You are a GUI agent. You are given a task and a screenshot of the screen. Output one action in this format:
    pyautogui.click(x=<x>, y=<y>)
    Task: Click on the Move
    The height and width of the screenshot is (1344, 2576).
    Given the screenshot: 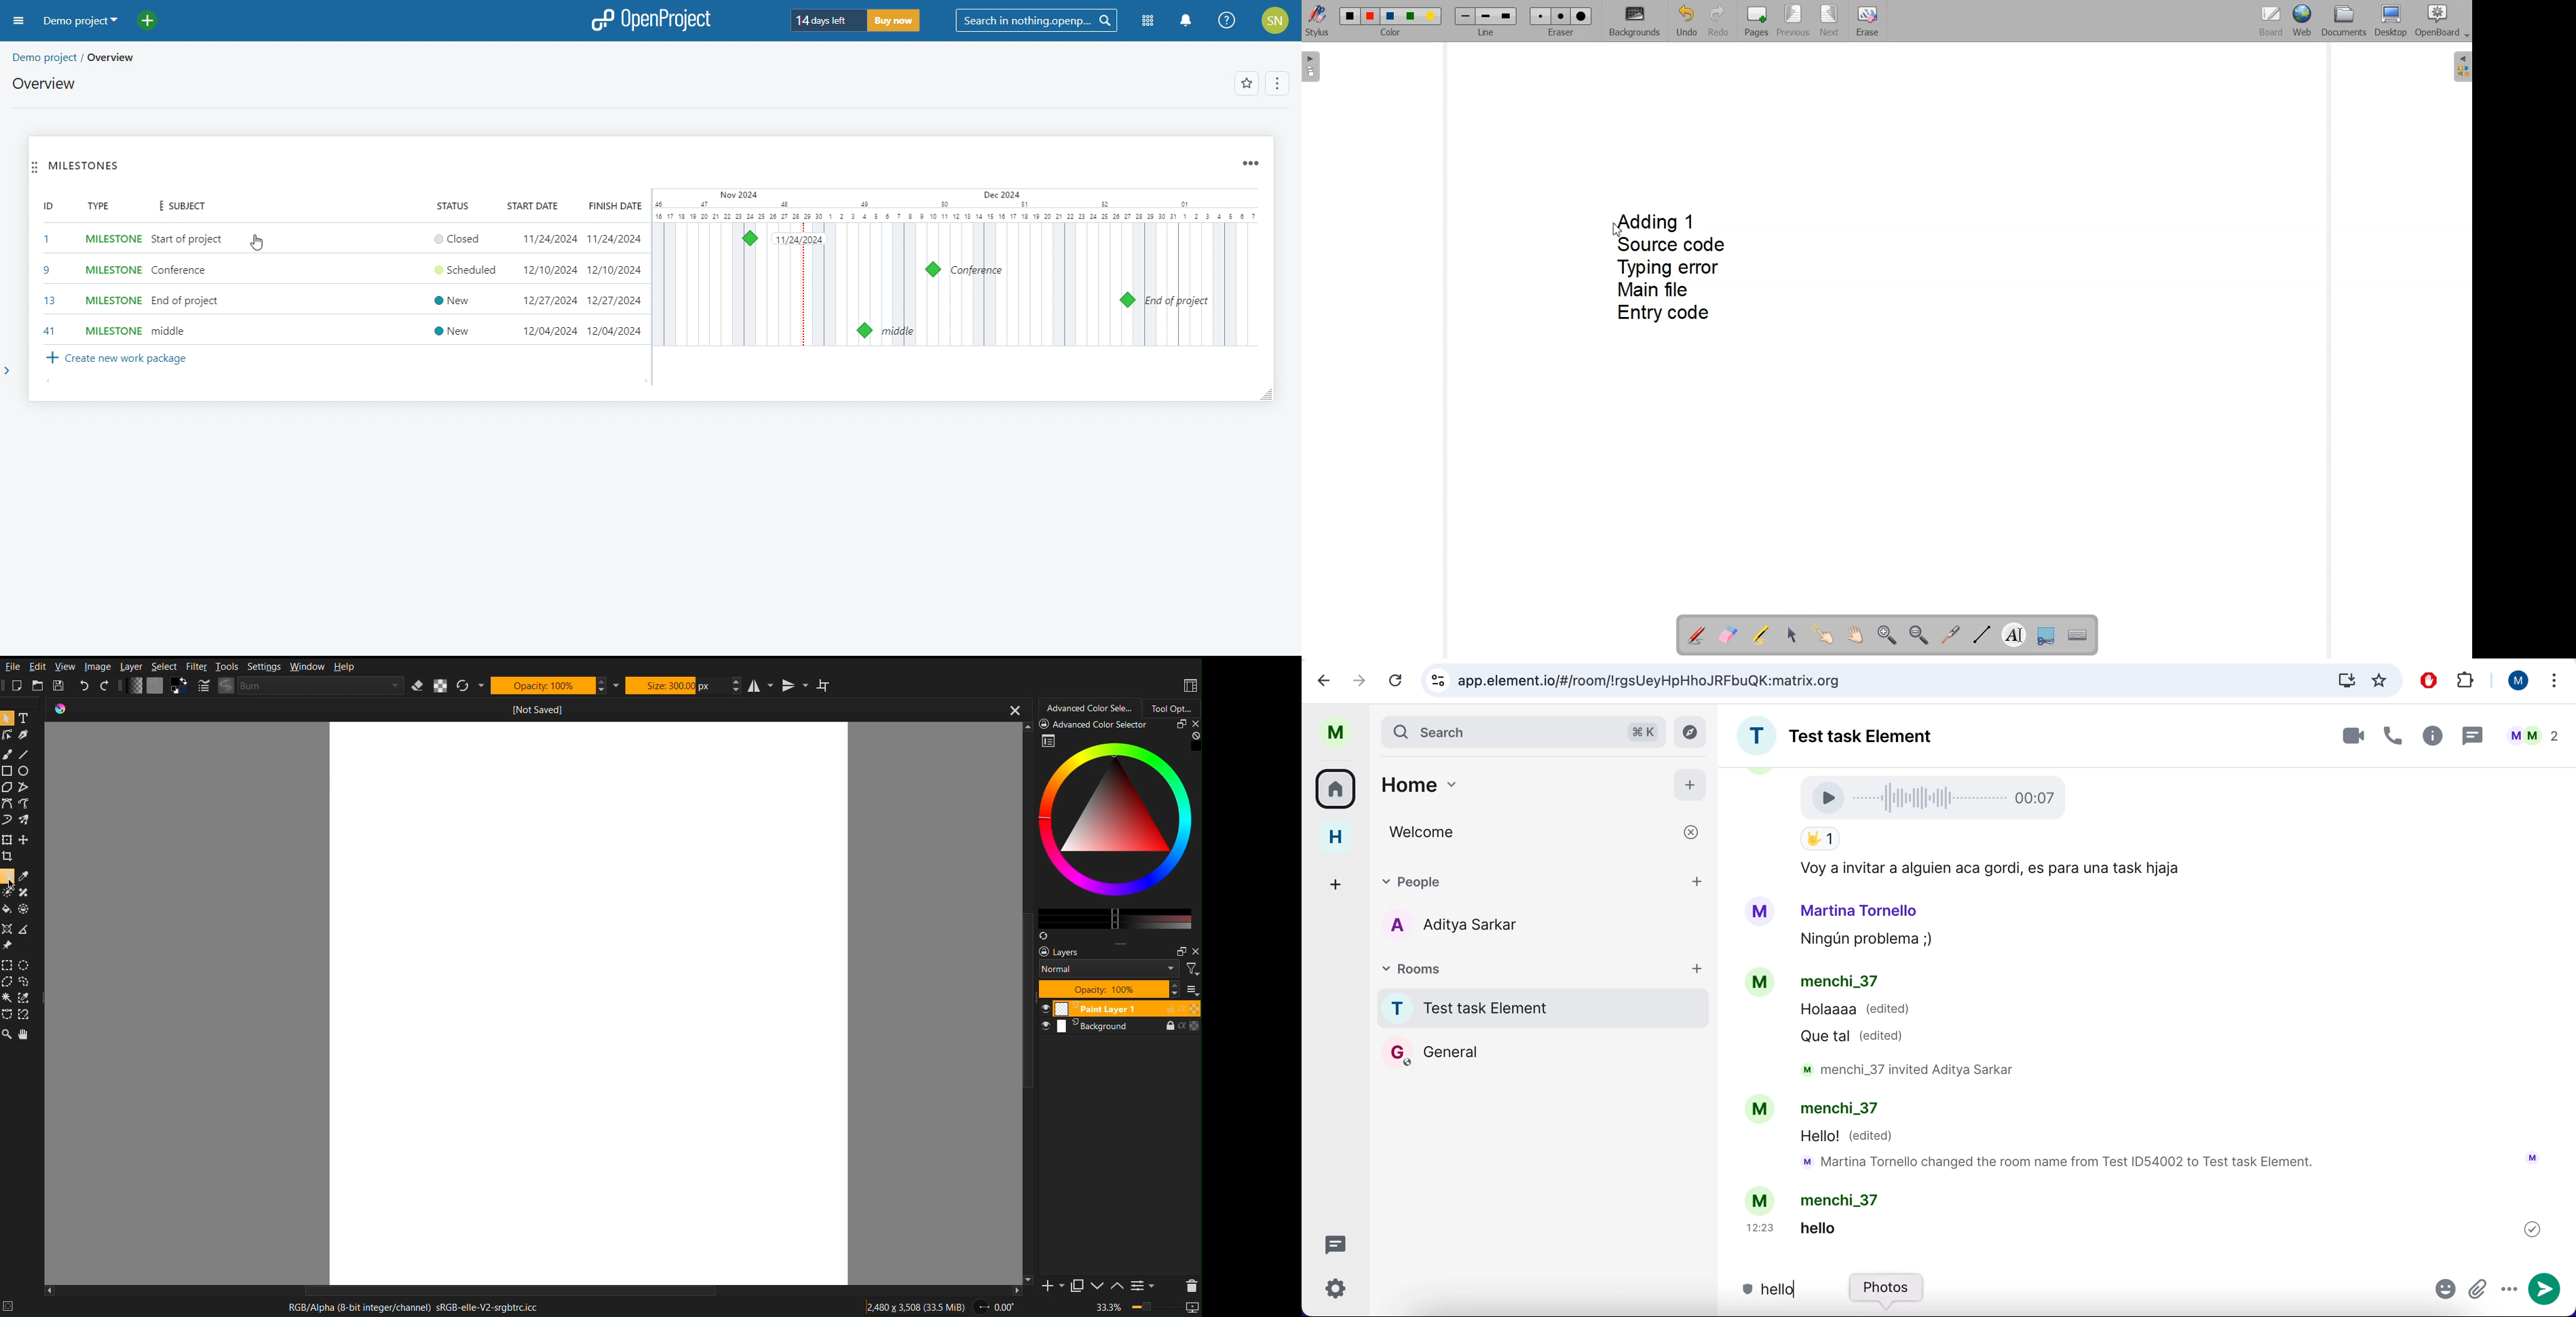 What is the action you would take?
    pyautogui.click(x=28, y=1035)
    